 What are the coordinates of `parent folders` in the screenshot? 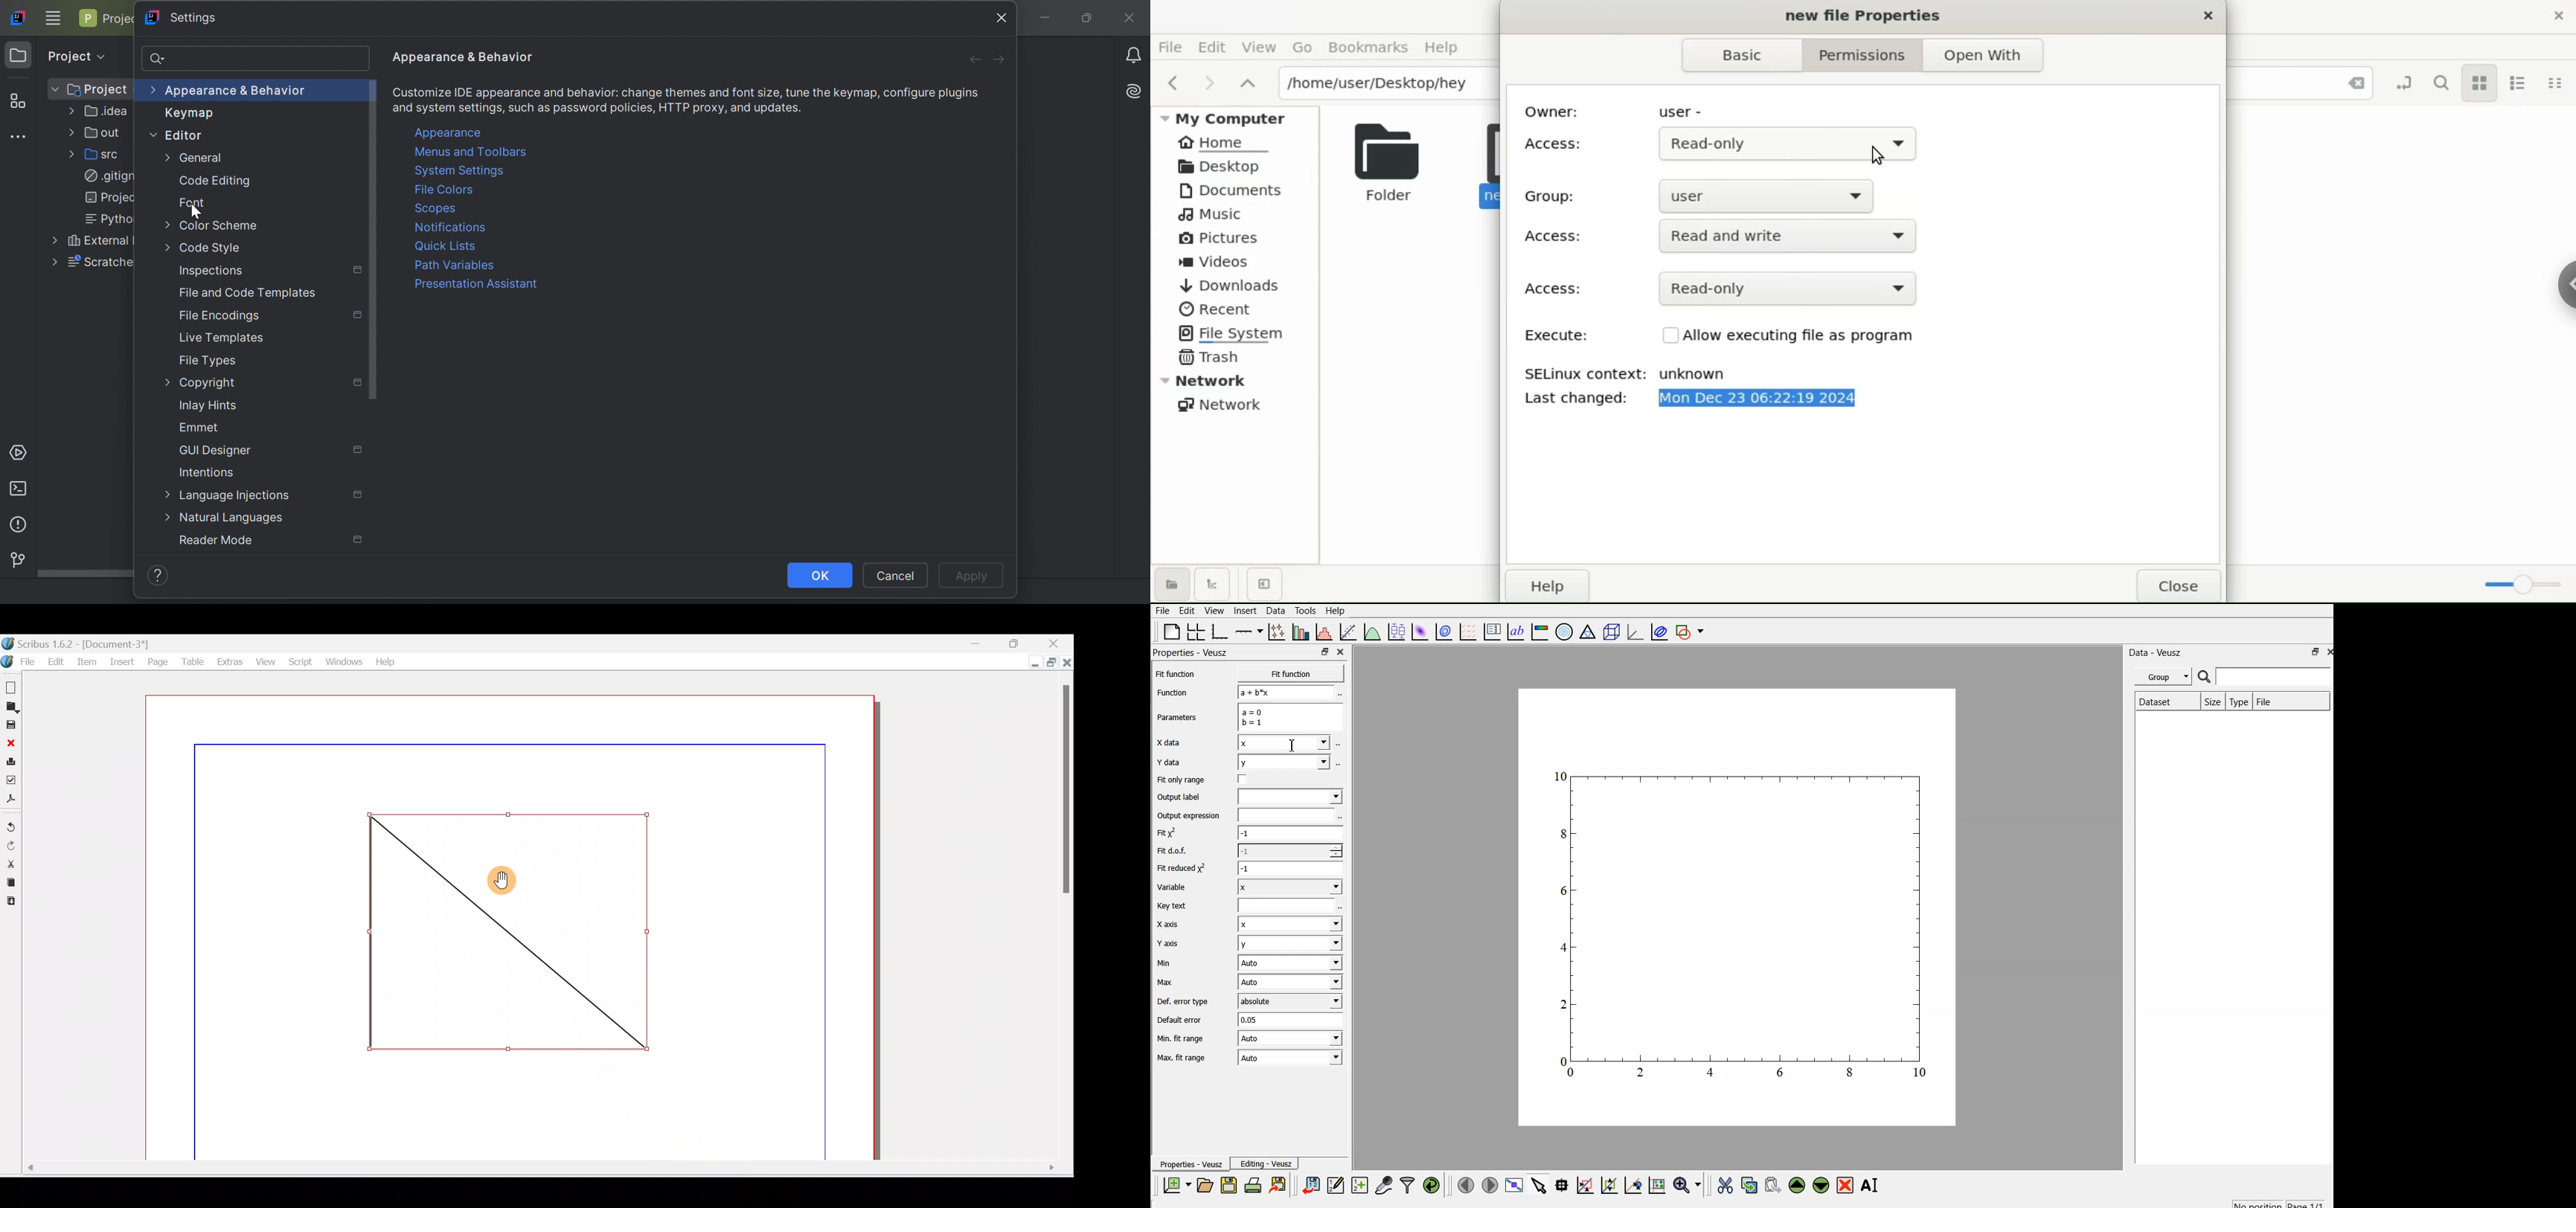 It's located at (1247, 82).